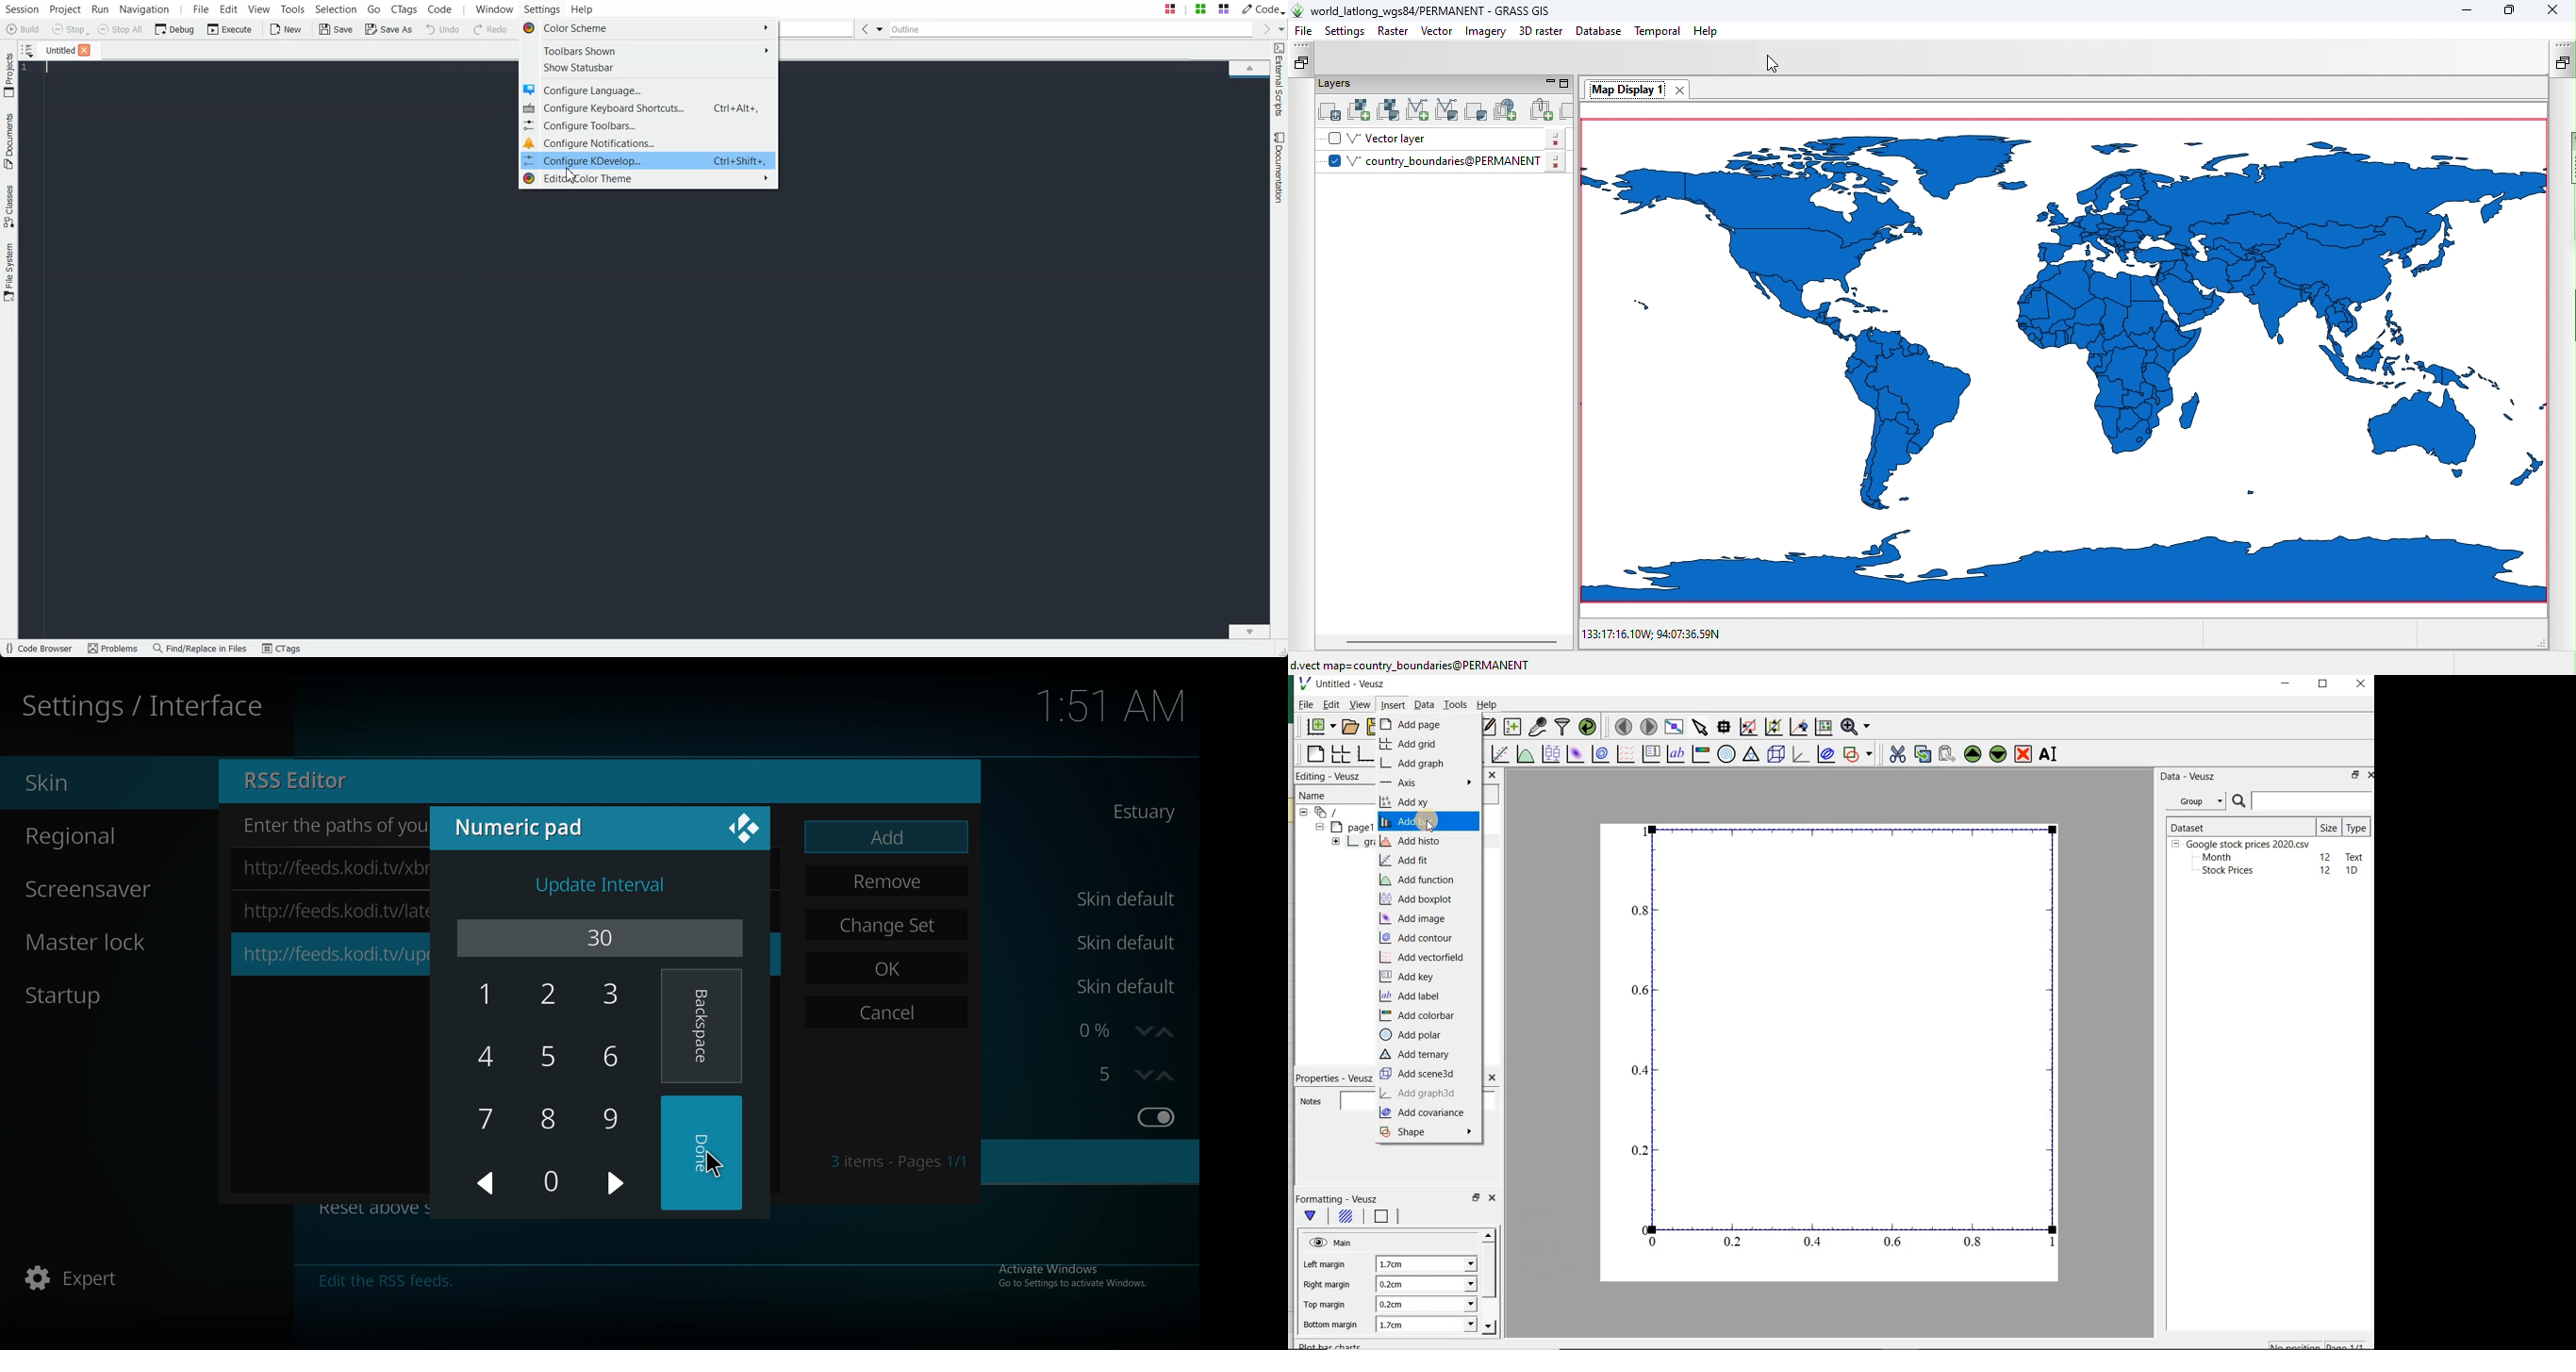  What do you see at coordinates (2353, 776) in the screenshot?
I see `restore` at bounding box center [2353, 776].